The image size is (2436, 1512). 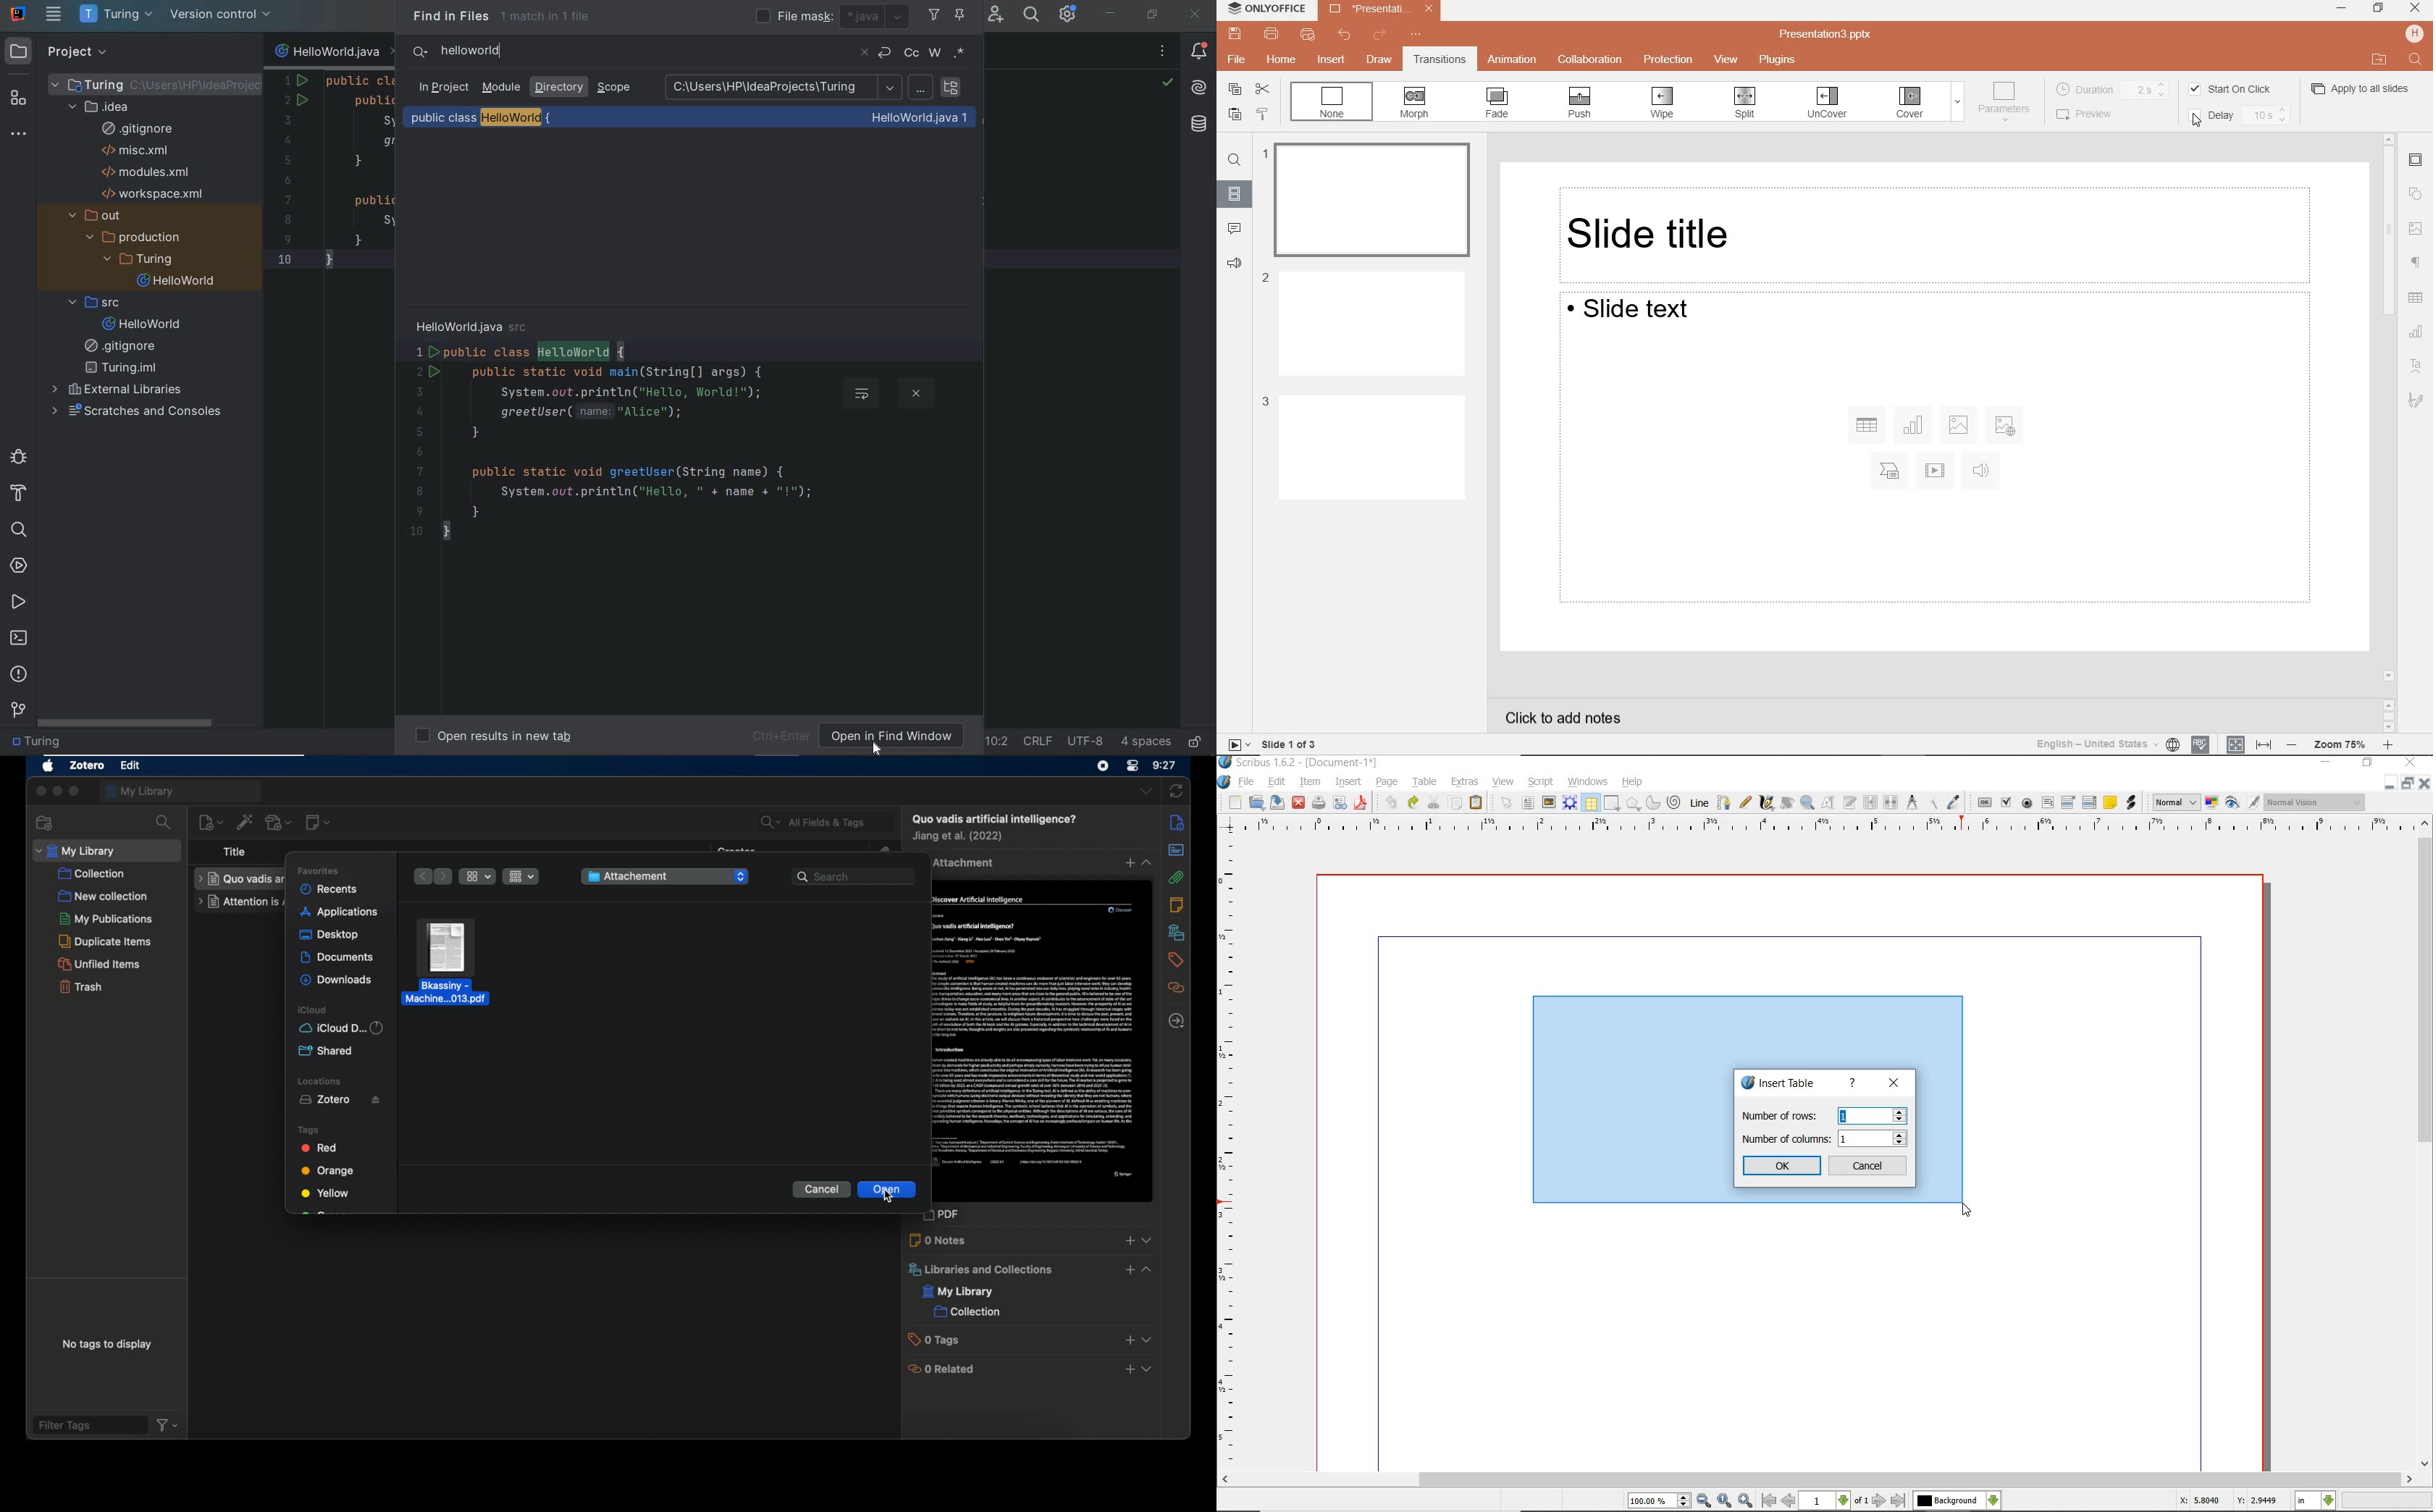 What do you see at coordinates (1818, 1480) in the screenshot?
I see `scrollbar` at bounding box center [1818, 1480].